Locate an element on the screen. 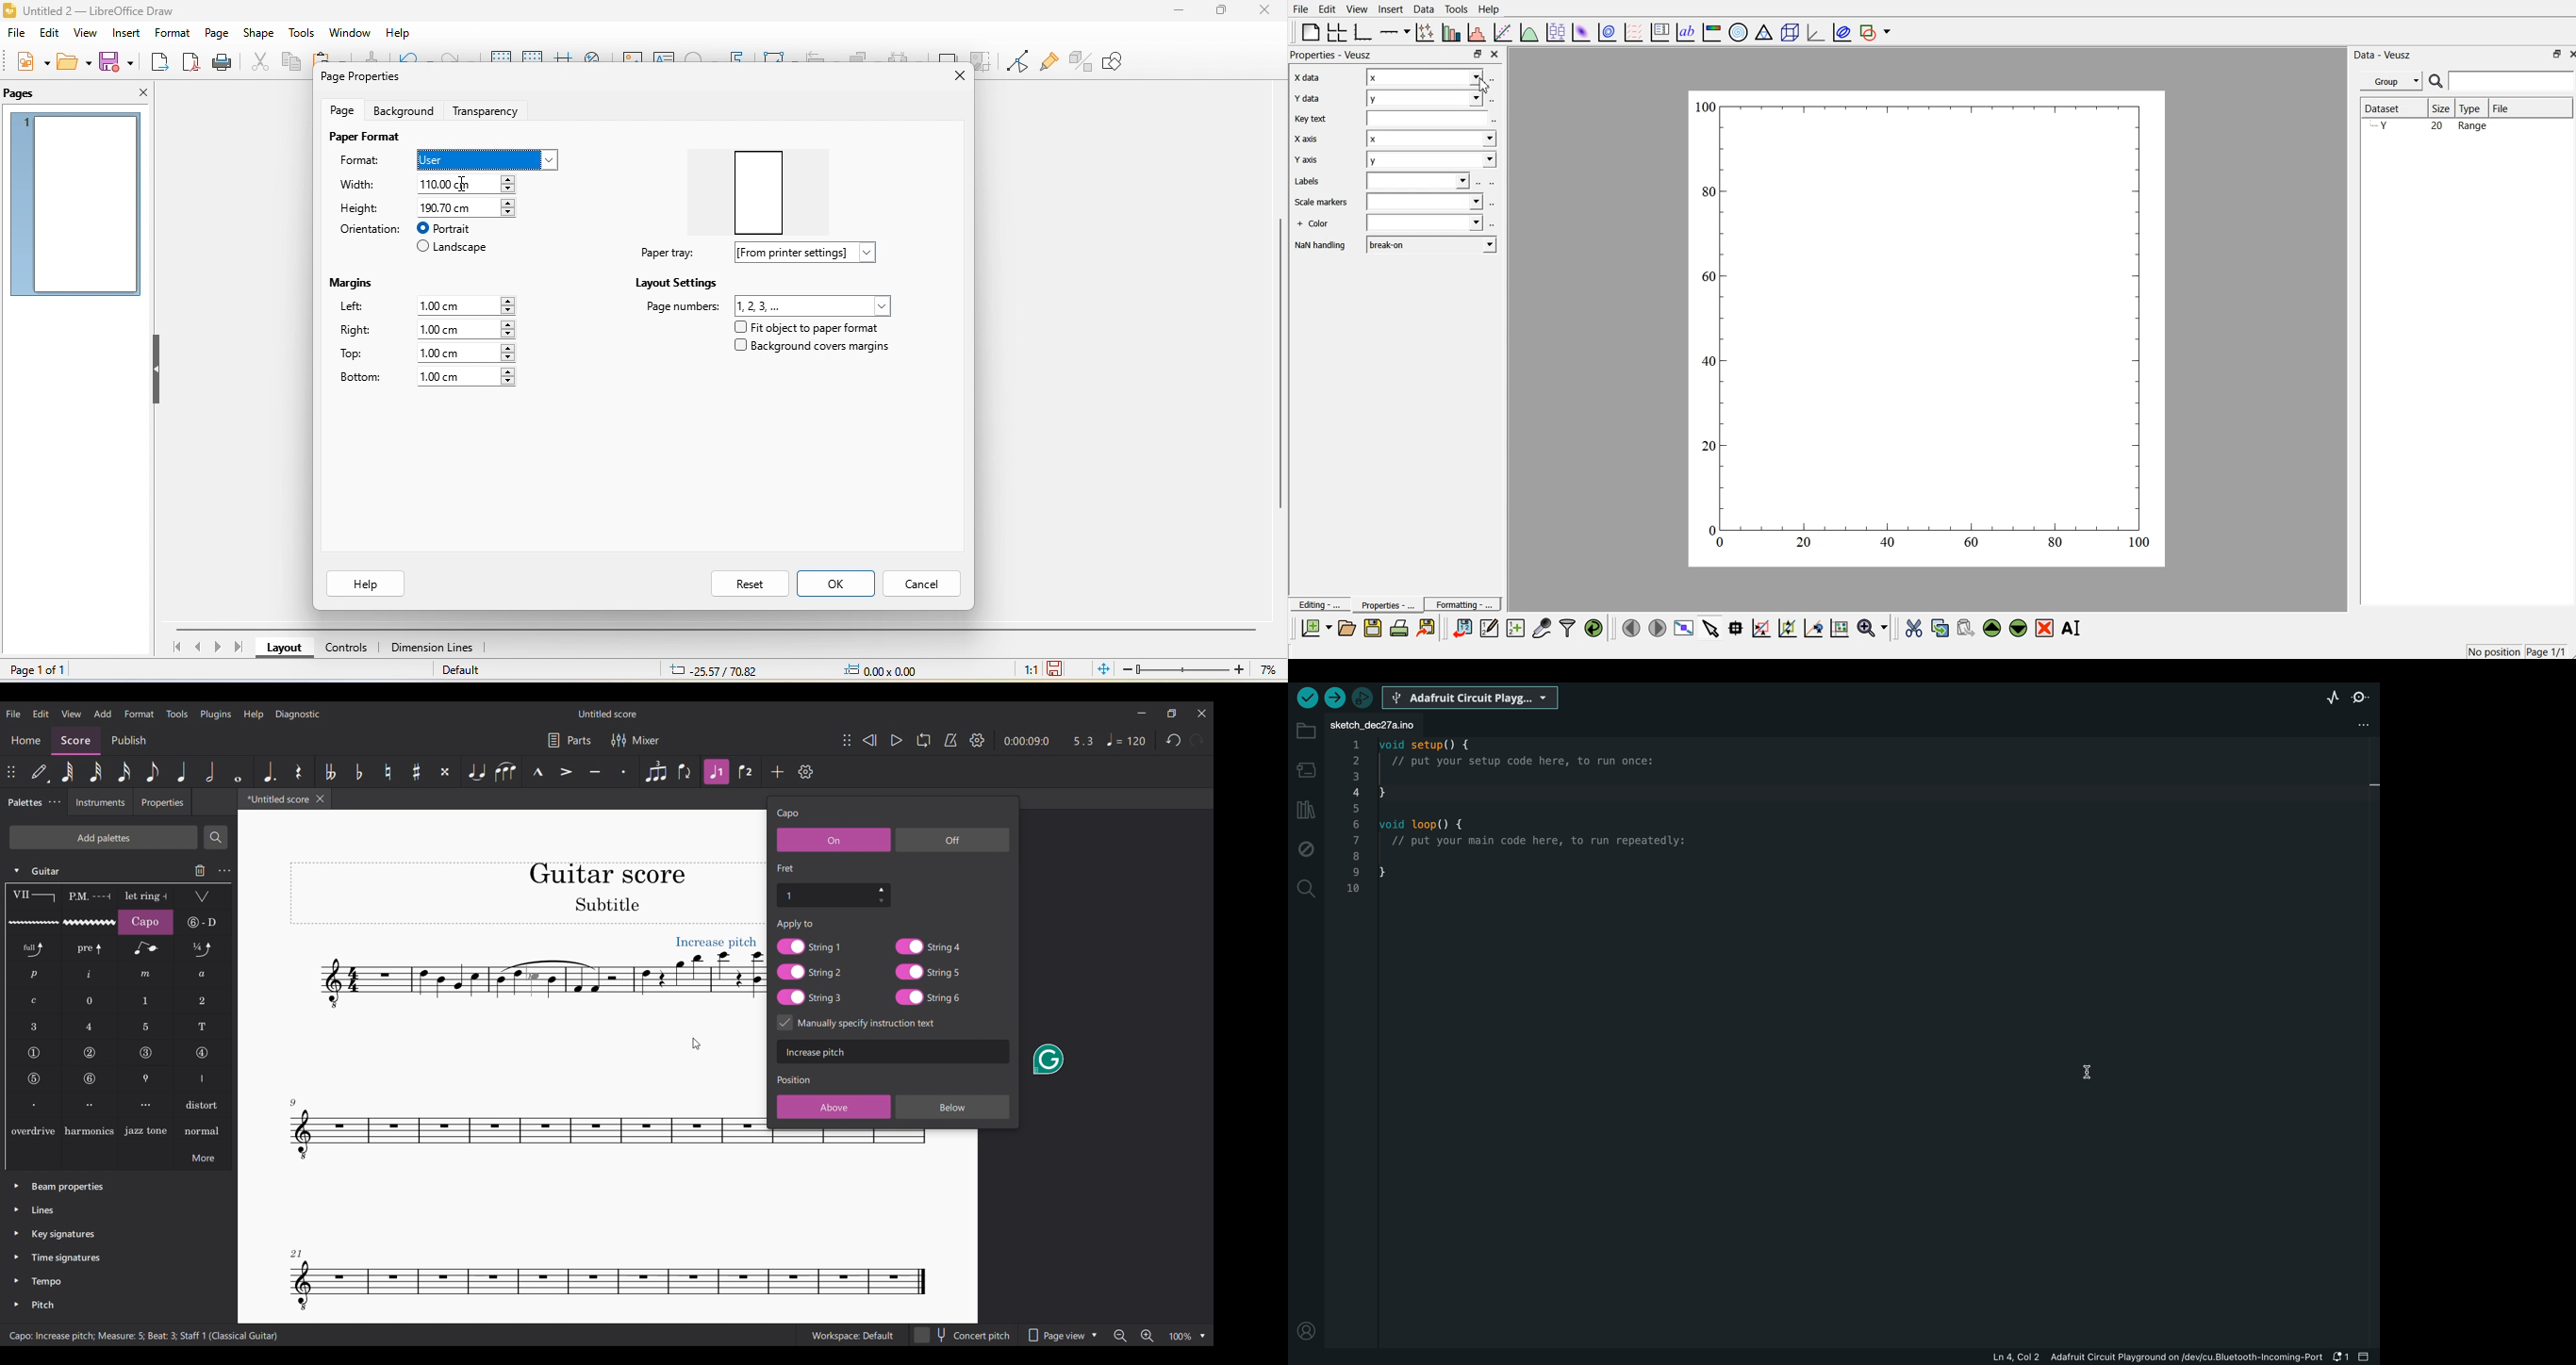  help is located at coordinates (368, 584).